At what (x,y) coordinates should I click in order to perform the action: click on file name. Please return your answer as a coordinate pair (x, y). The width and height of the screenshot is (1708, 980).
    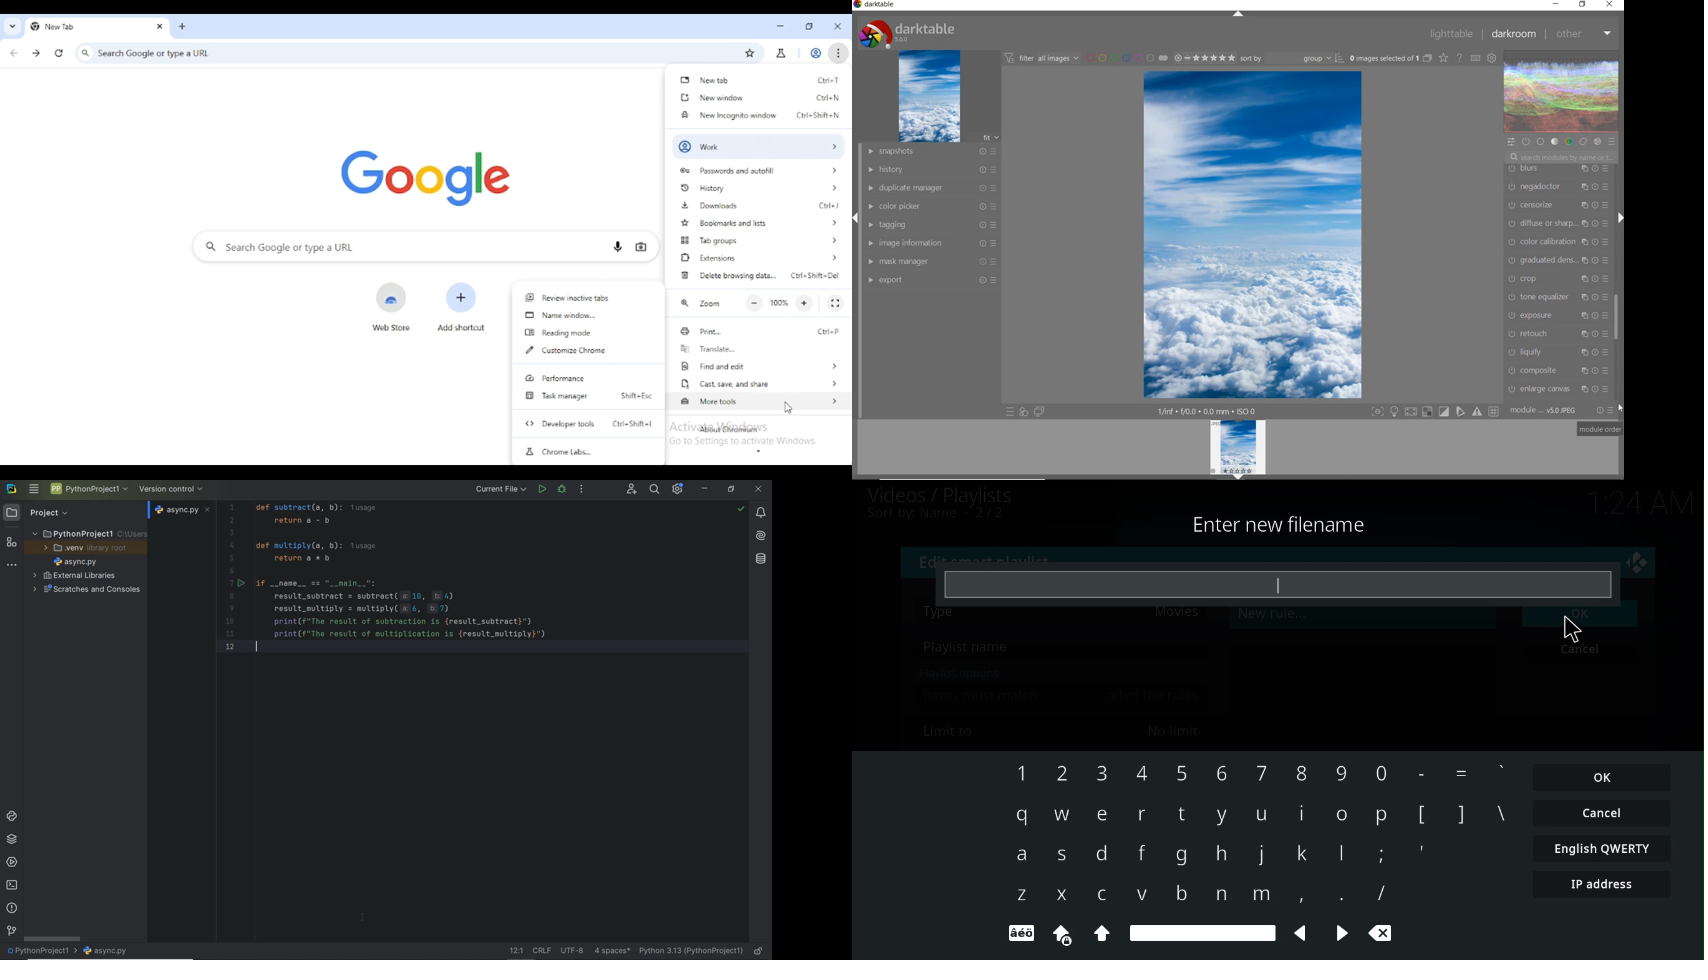
    Looking at the image, I should click on (183, 509).